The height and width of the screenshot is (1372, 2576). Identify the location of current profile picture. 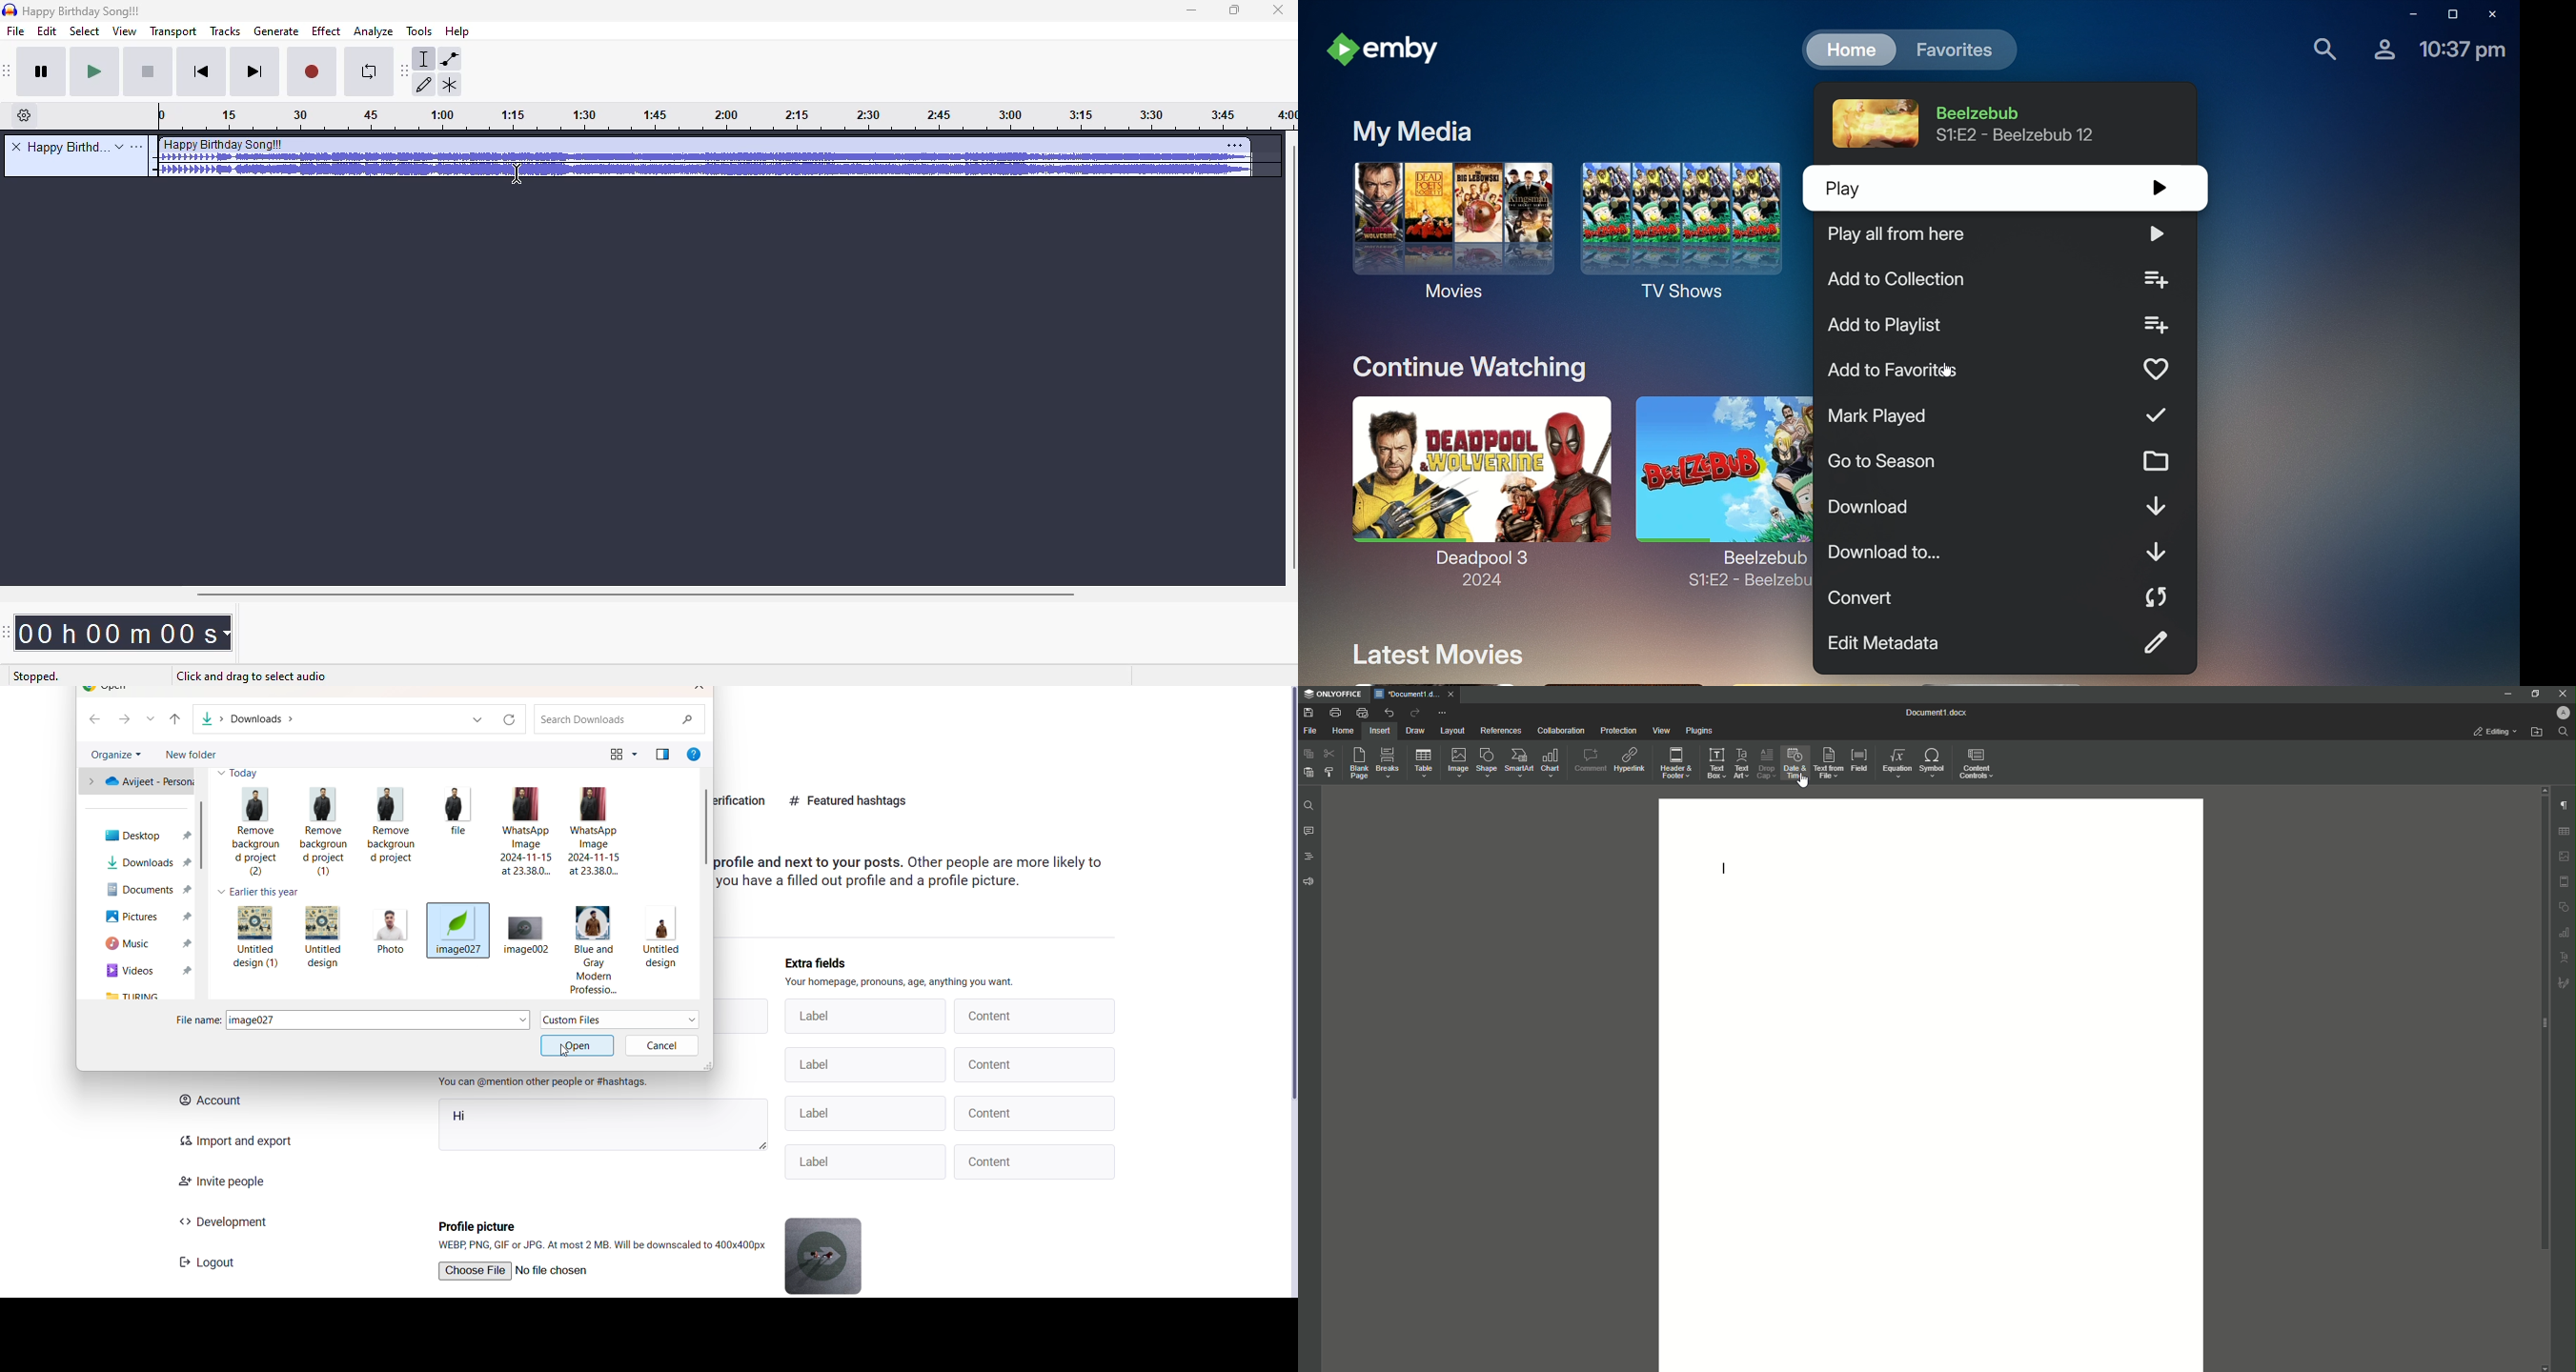
(826, 1255).